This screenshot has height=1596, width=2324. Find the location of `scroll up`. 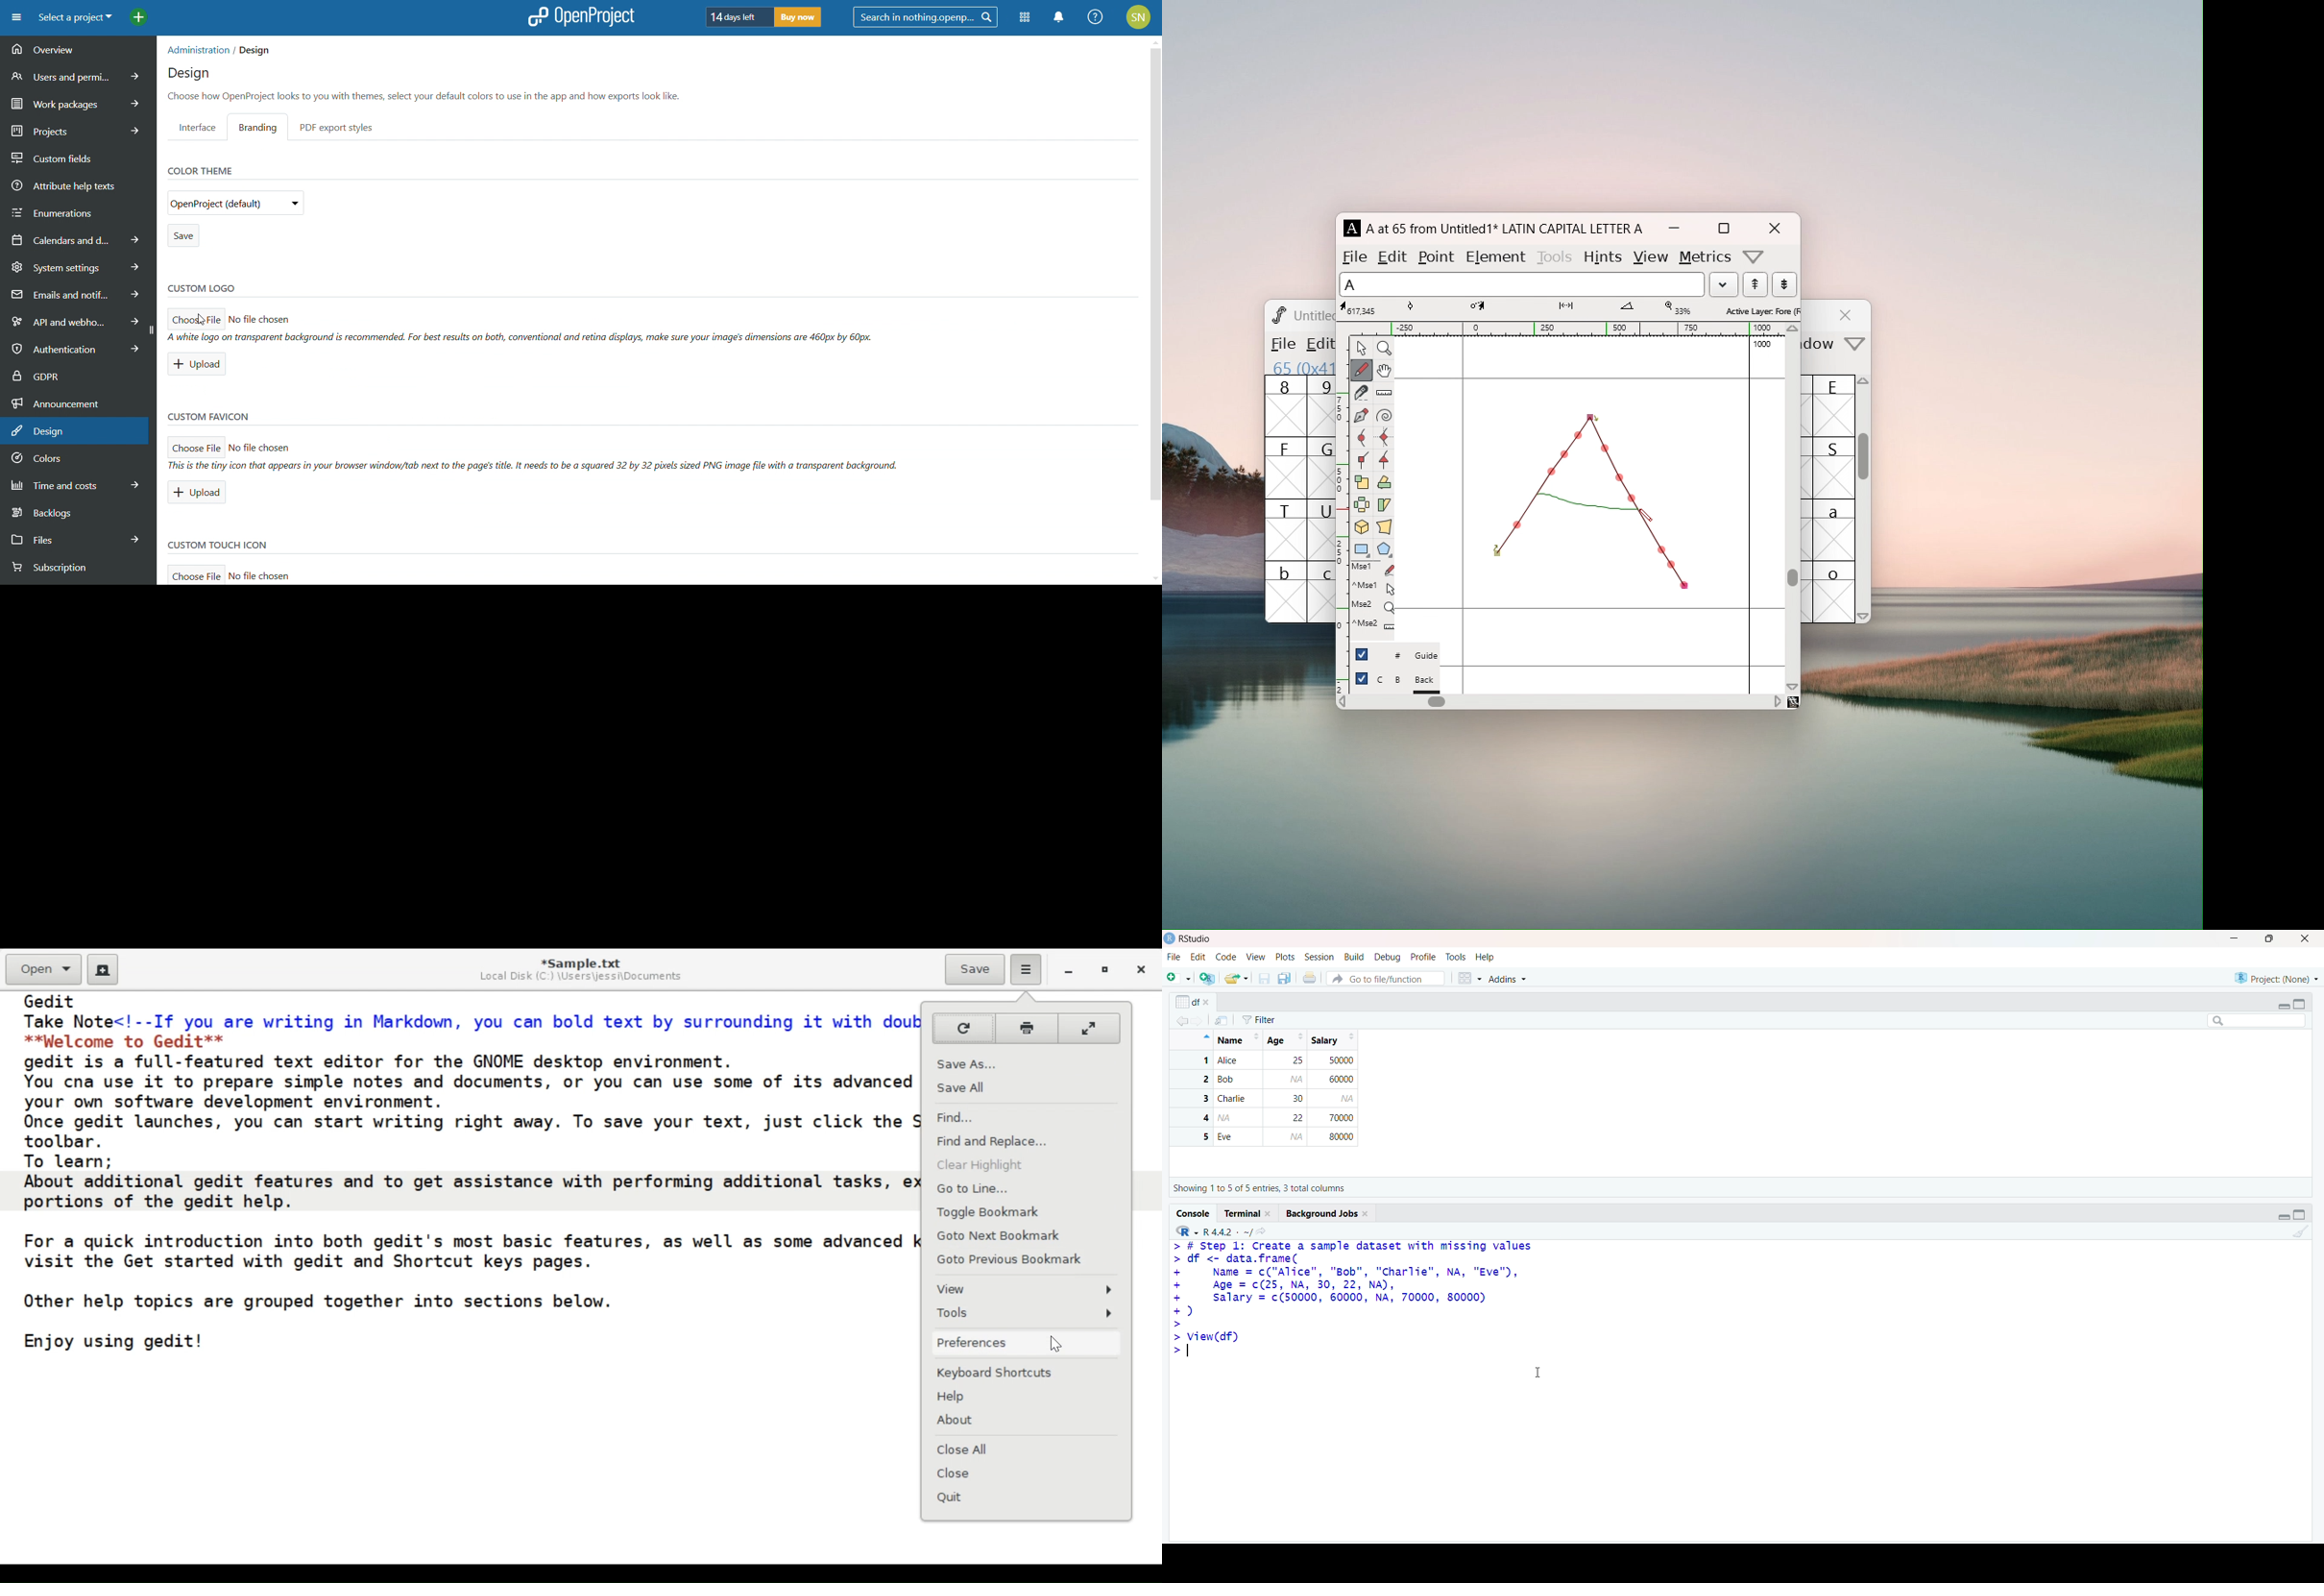

scroll up is located at coordinates (1794, 329).